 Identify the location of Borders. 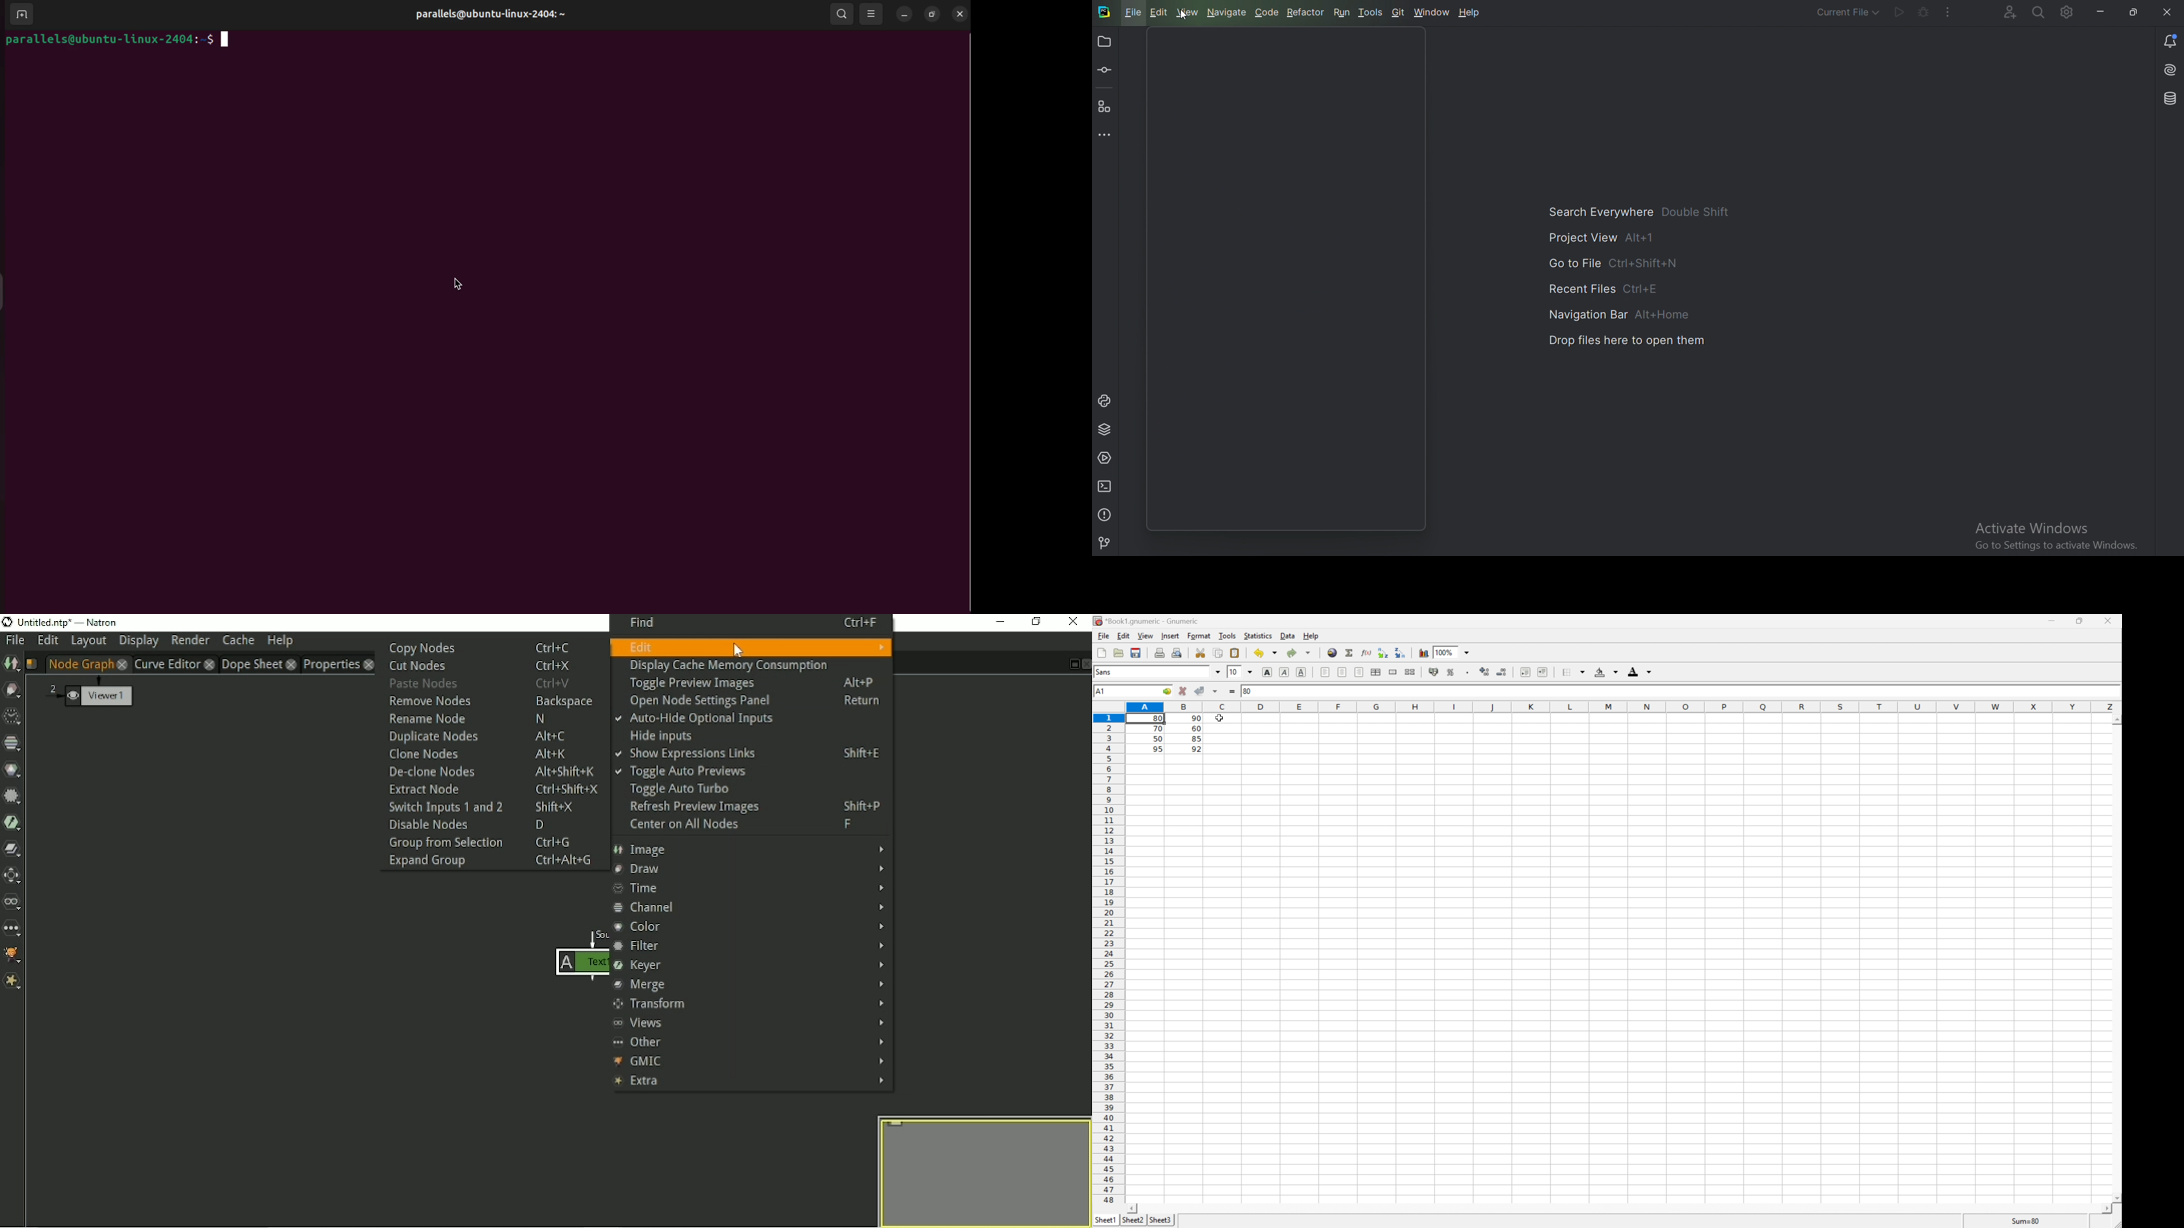
(1573, 670).